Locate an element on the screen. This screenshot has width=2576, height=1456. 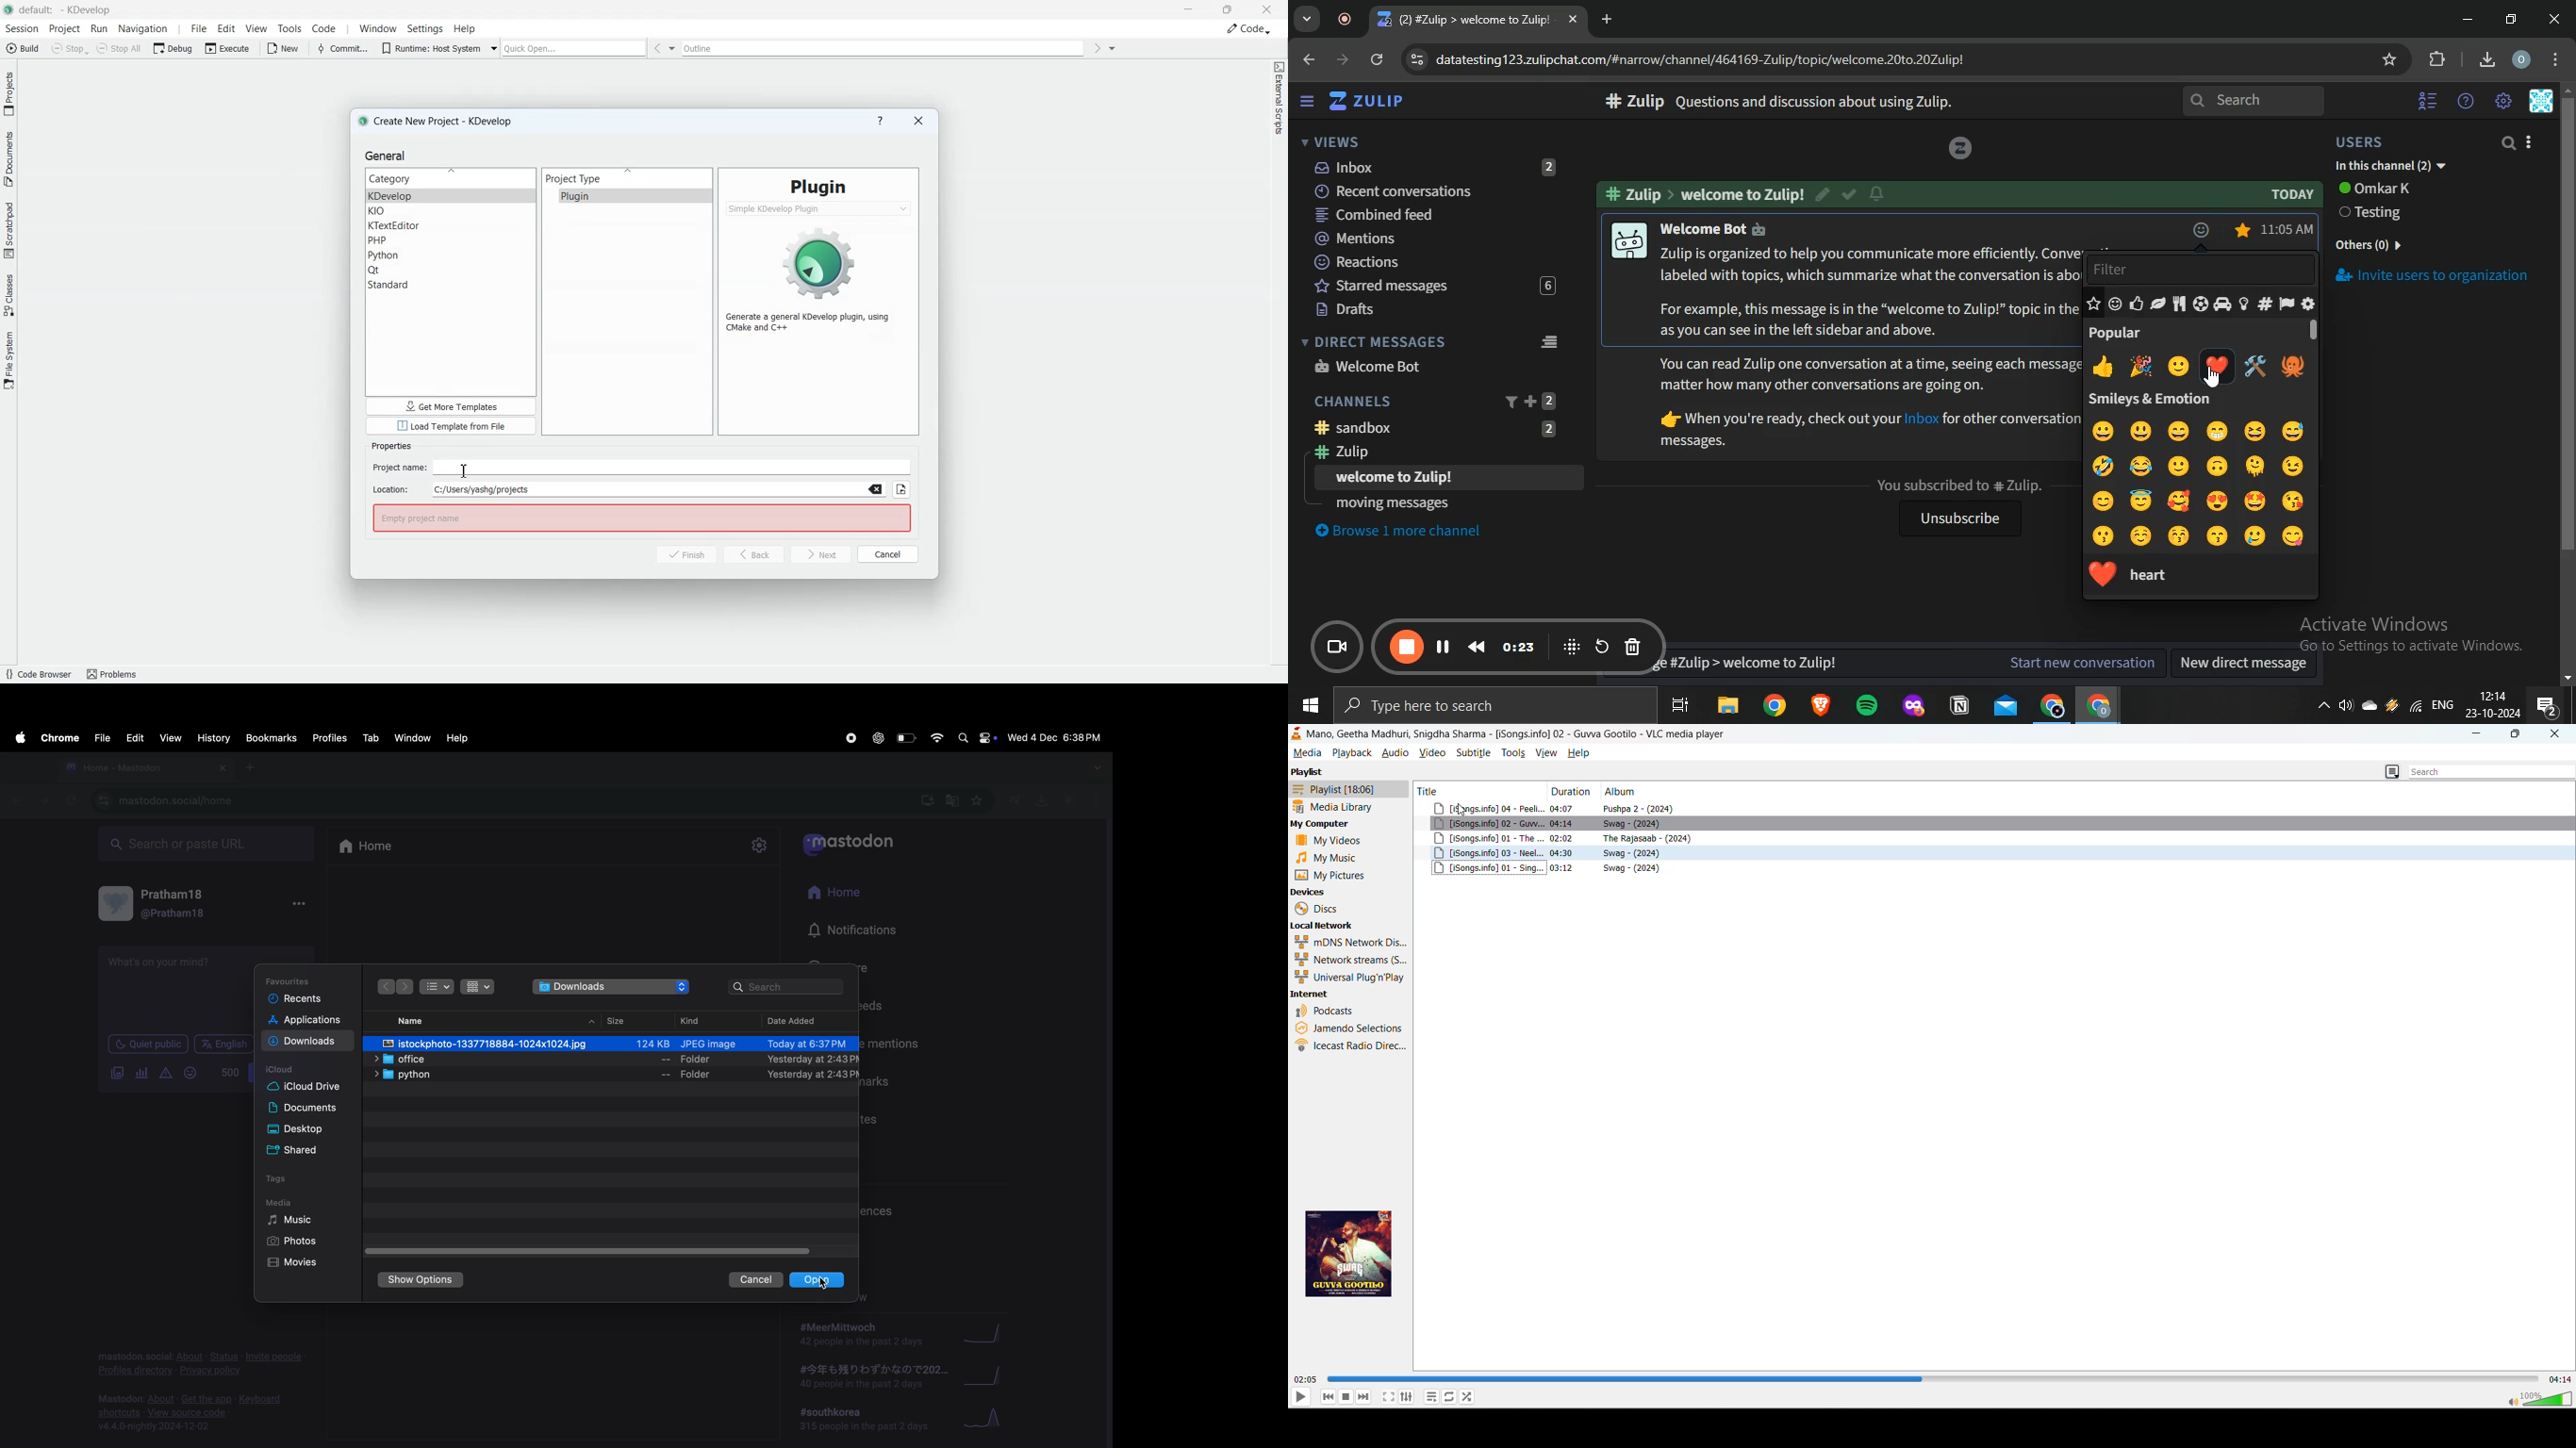
file is located at coordinates (101, 736).